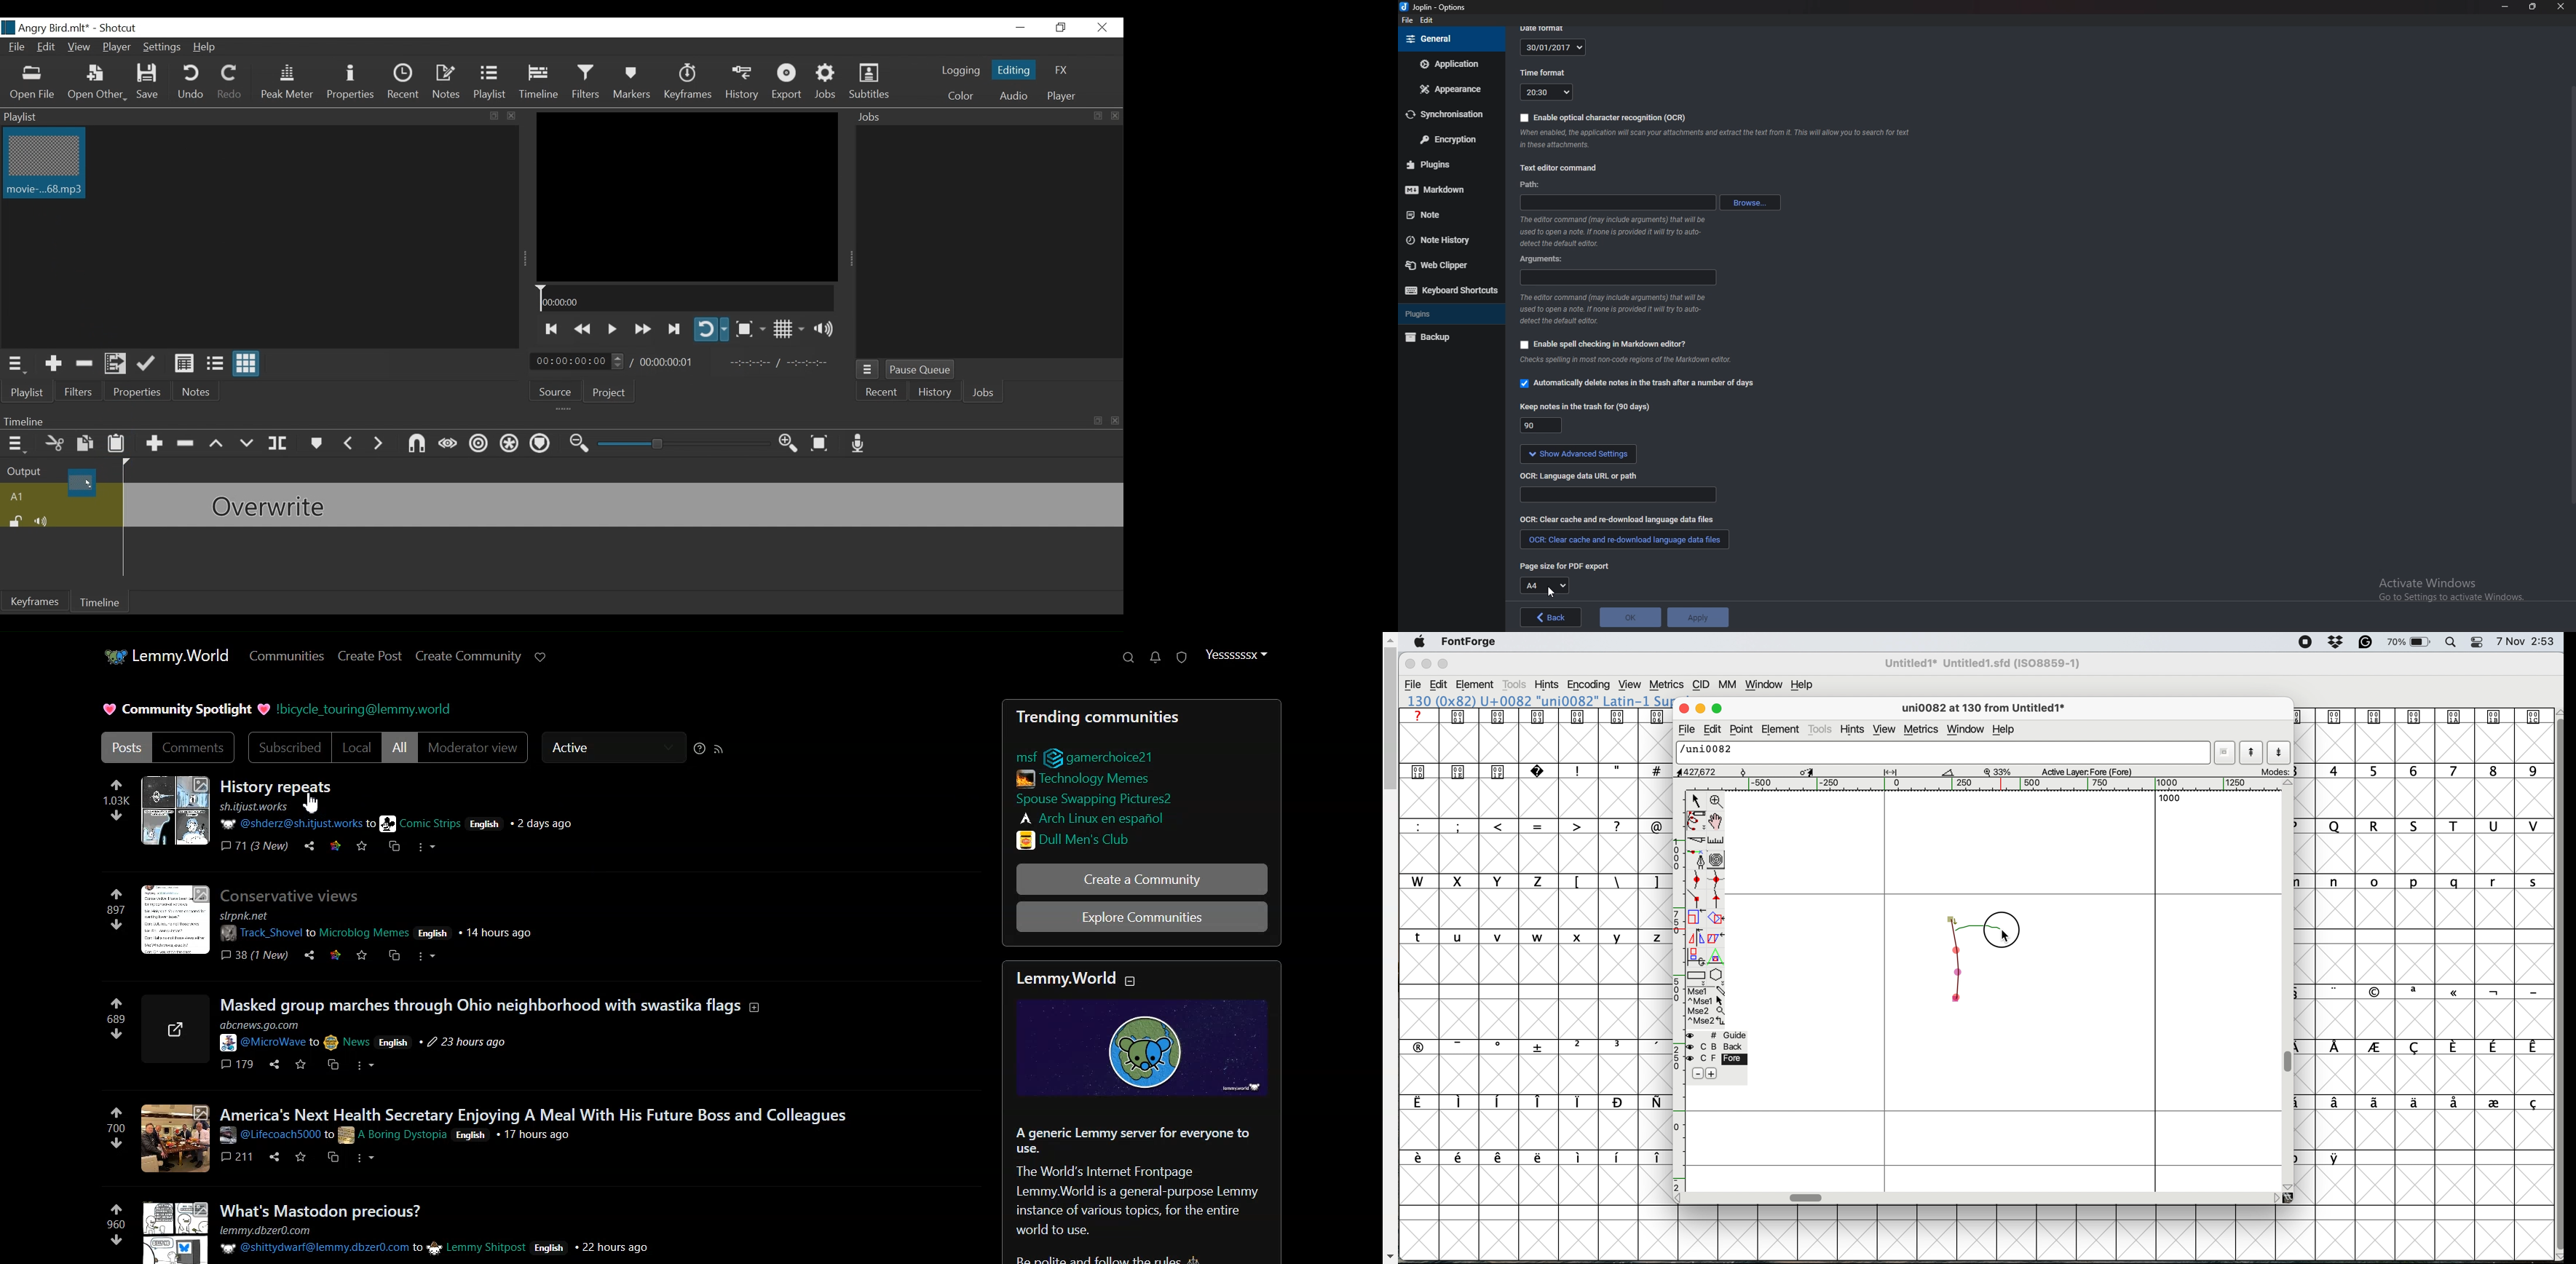 The width and height of the screenshot is (2576, 1288). What do you see at coordinates (541, 443) in the screenshot?
I see `Ripple markers` at bounding box center [541, 443].